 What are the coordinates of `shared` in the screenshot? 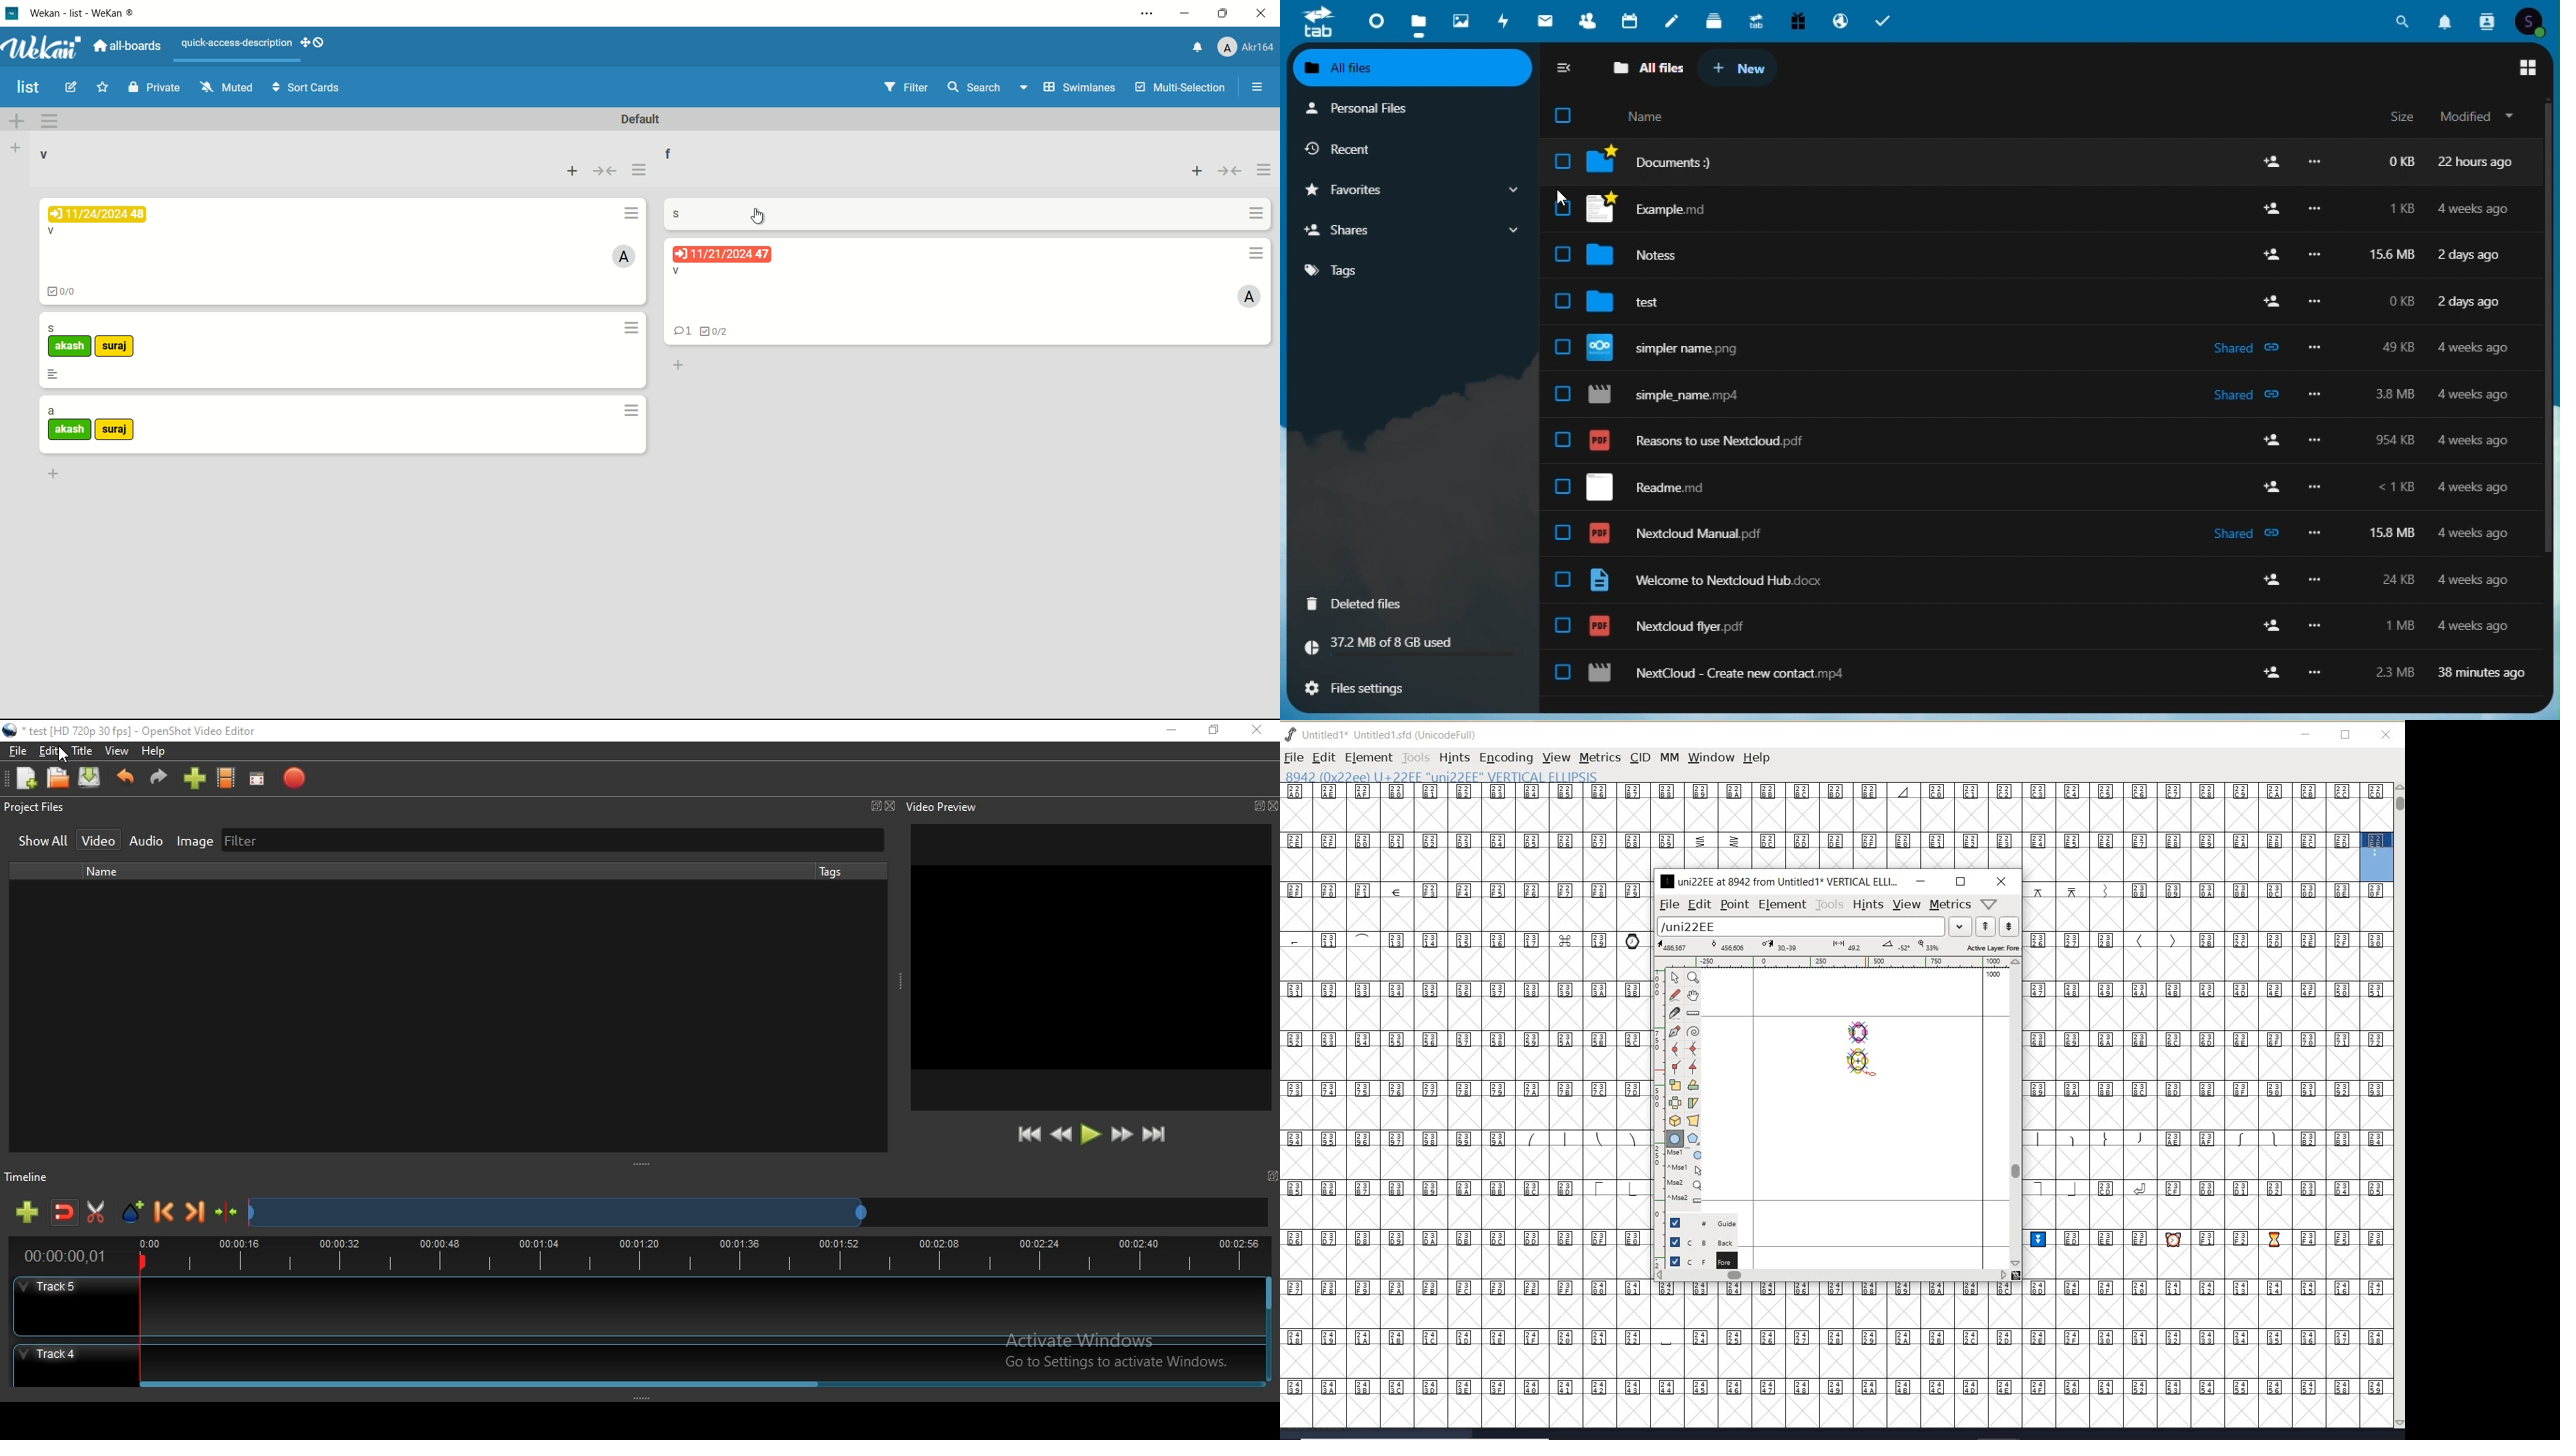 It's located at (2248, 350).